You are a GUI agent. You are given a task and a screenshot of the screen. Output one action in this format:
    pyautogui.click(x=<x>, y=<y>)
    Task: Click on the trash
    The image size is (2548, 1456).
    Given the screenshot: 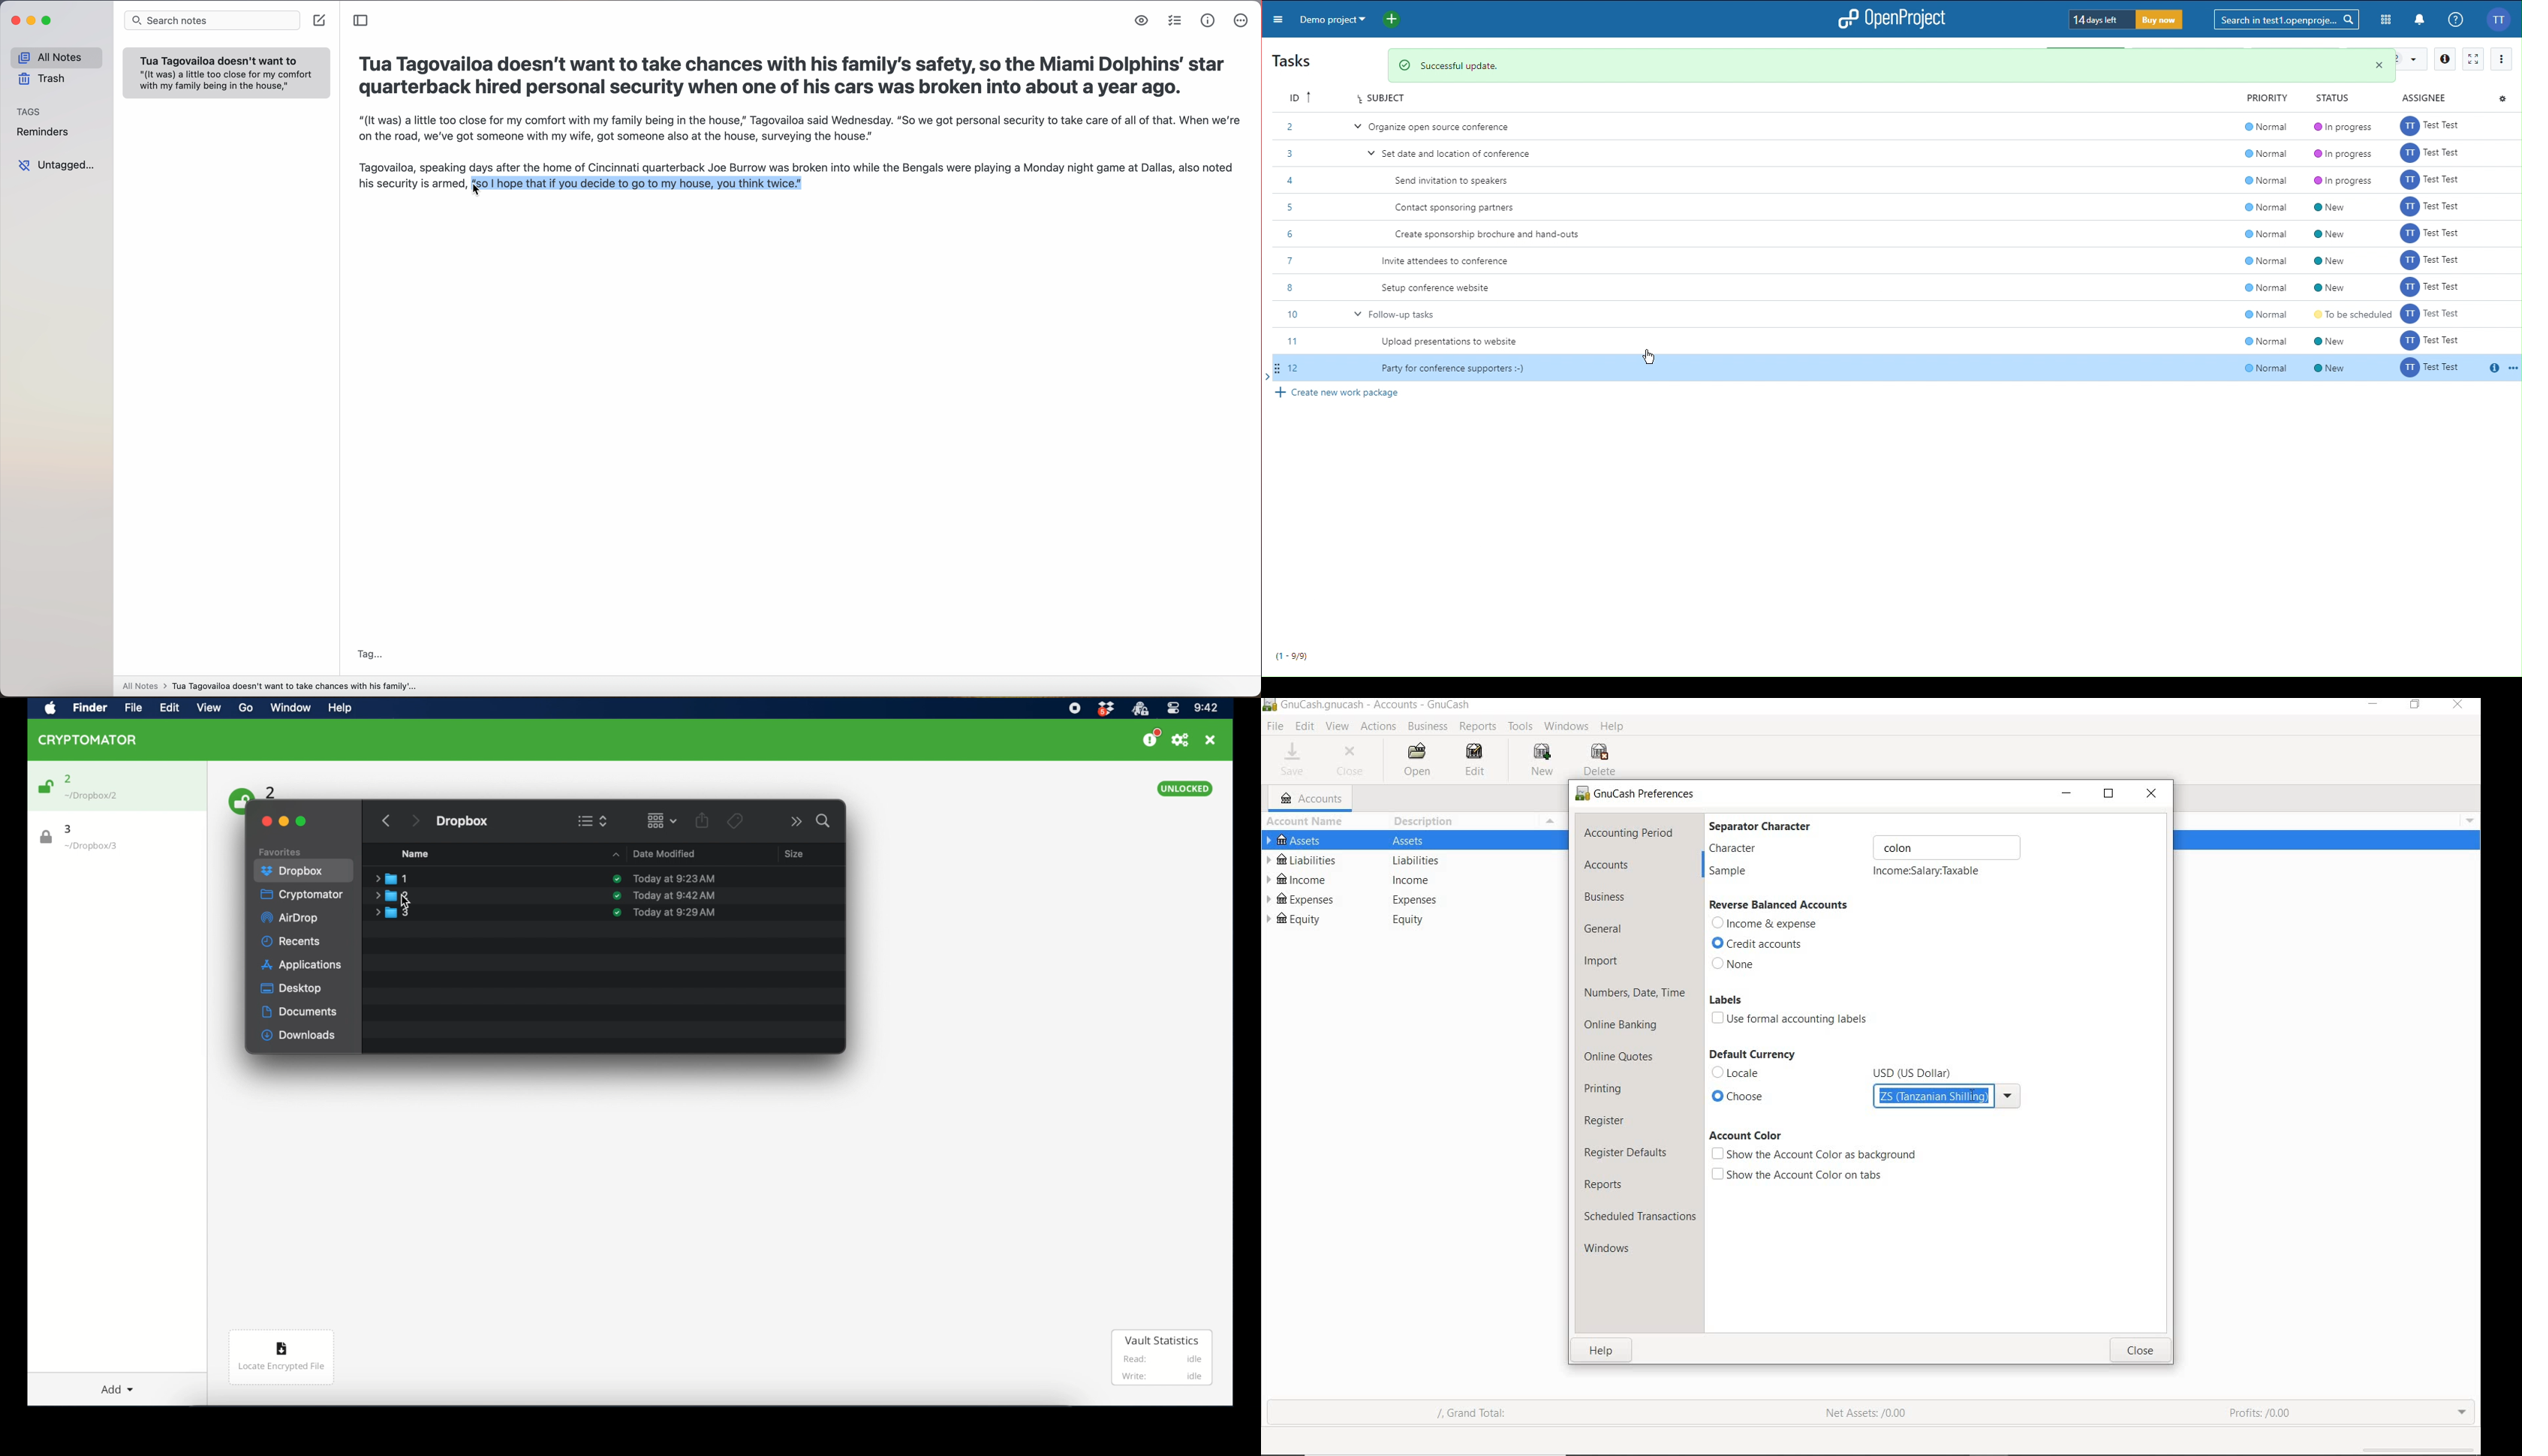 What is the action you would take?
    pyautogui.click(x=46, y=80)
    